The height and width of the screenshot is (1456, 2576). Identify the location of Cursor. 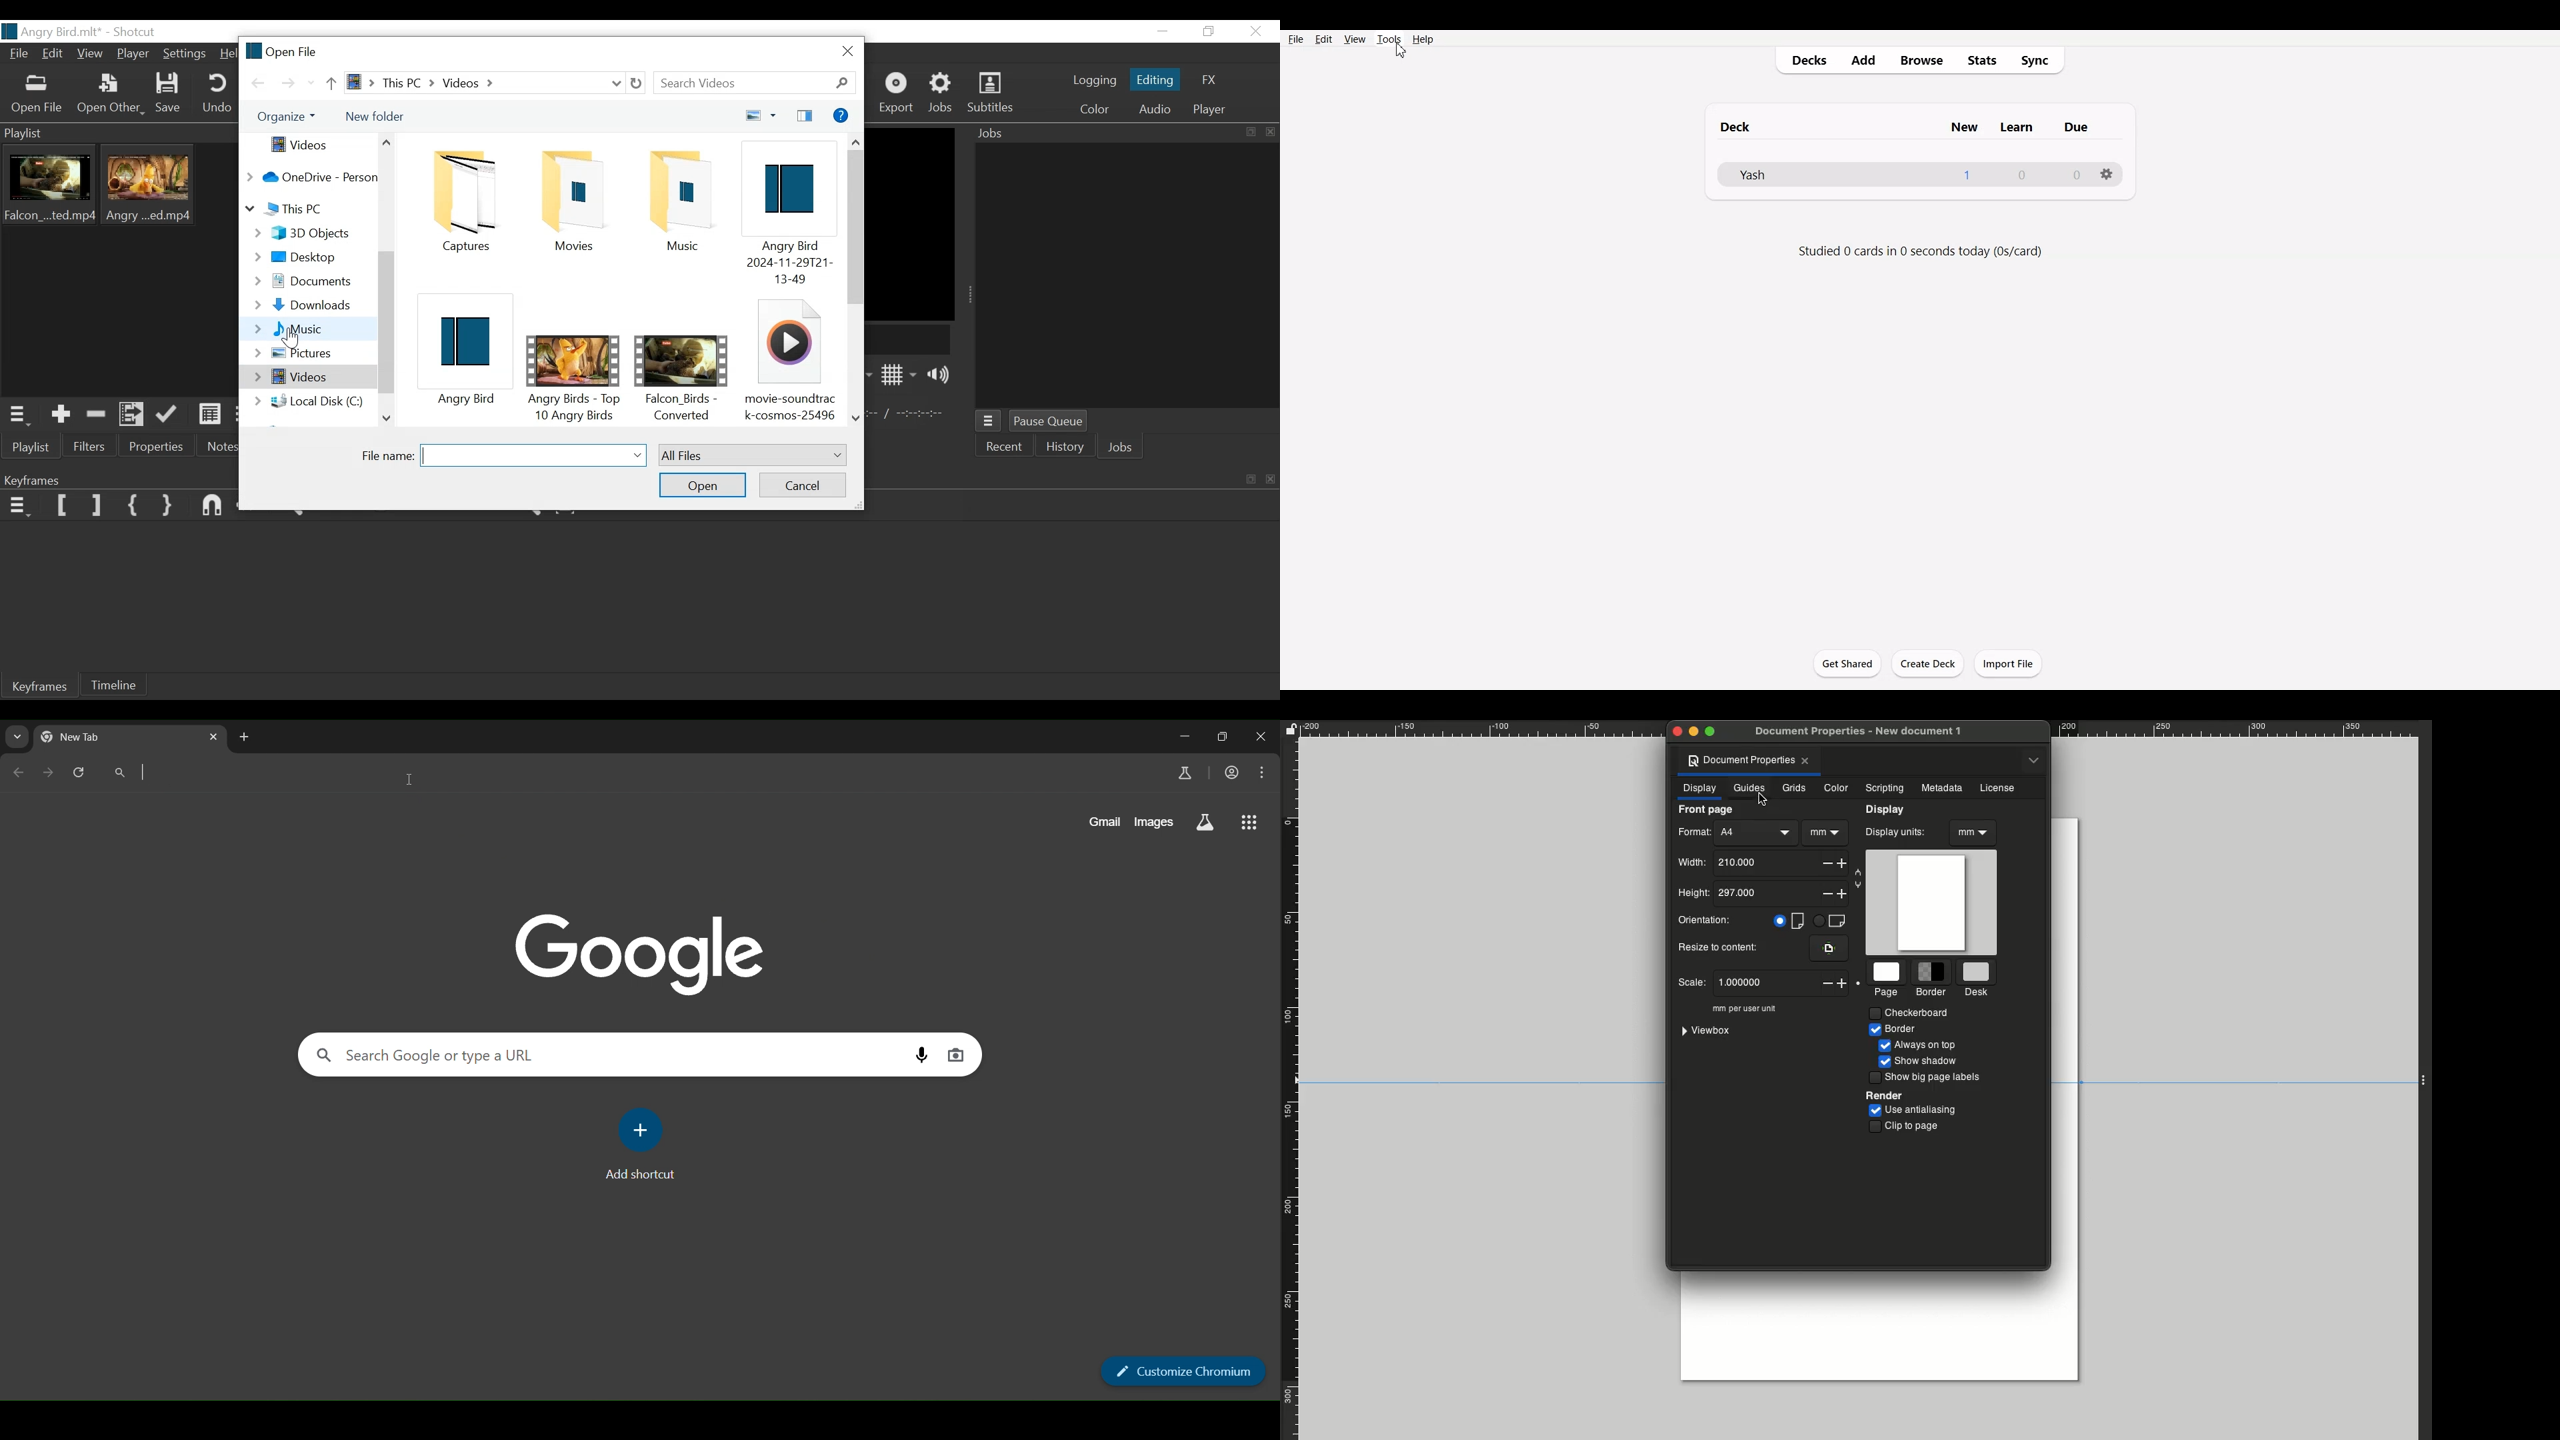
(1764, 800).